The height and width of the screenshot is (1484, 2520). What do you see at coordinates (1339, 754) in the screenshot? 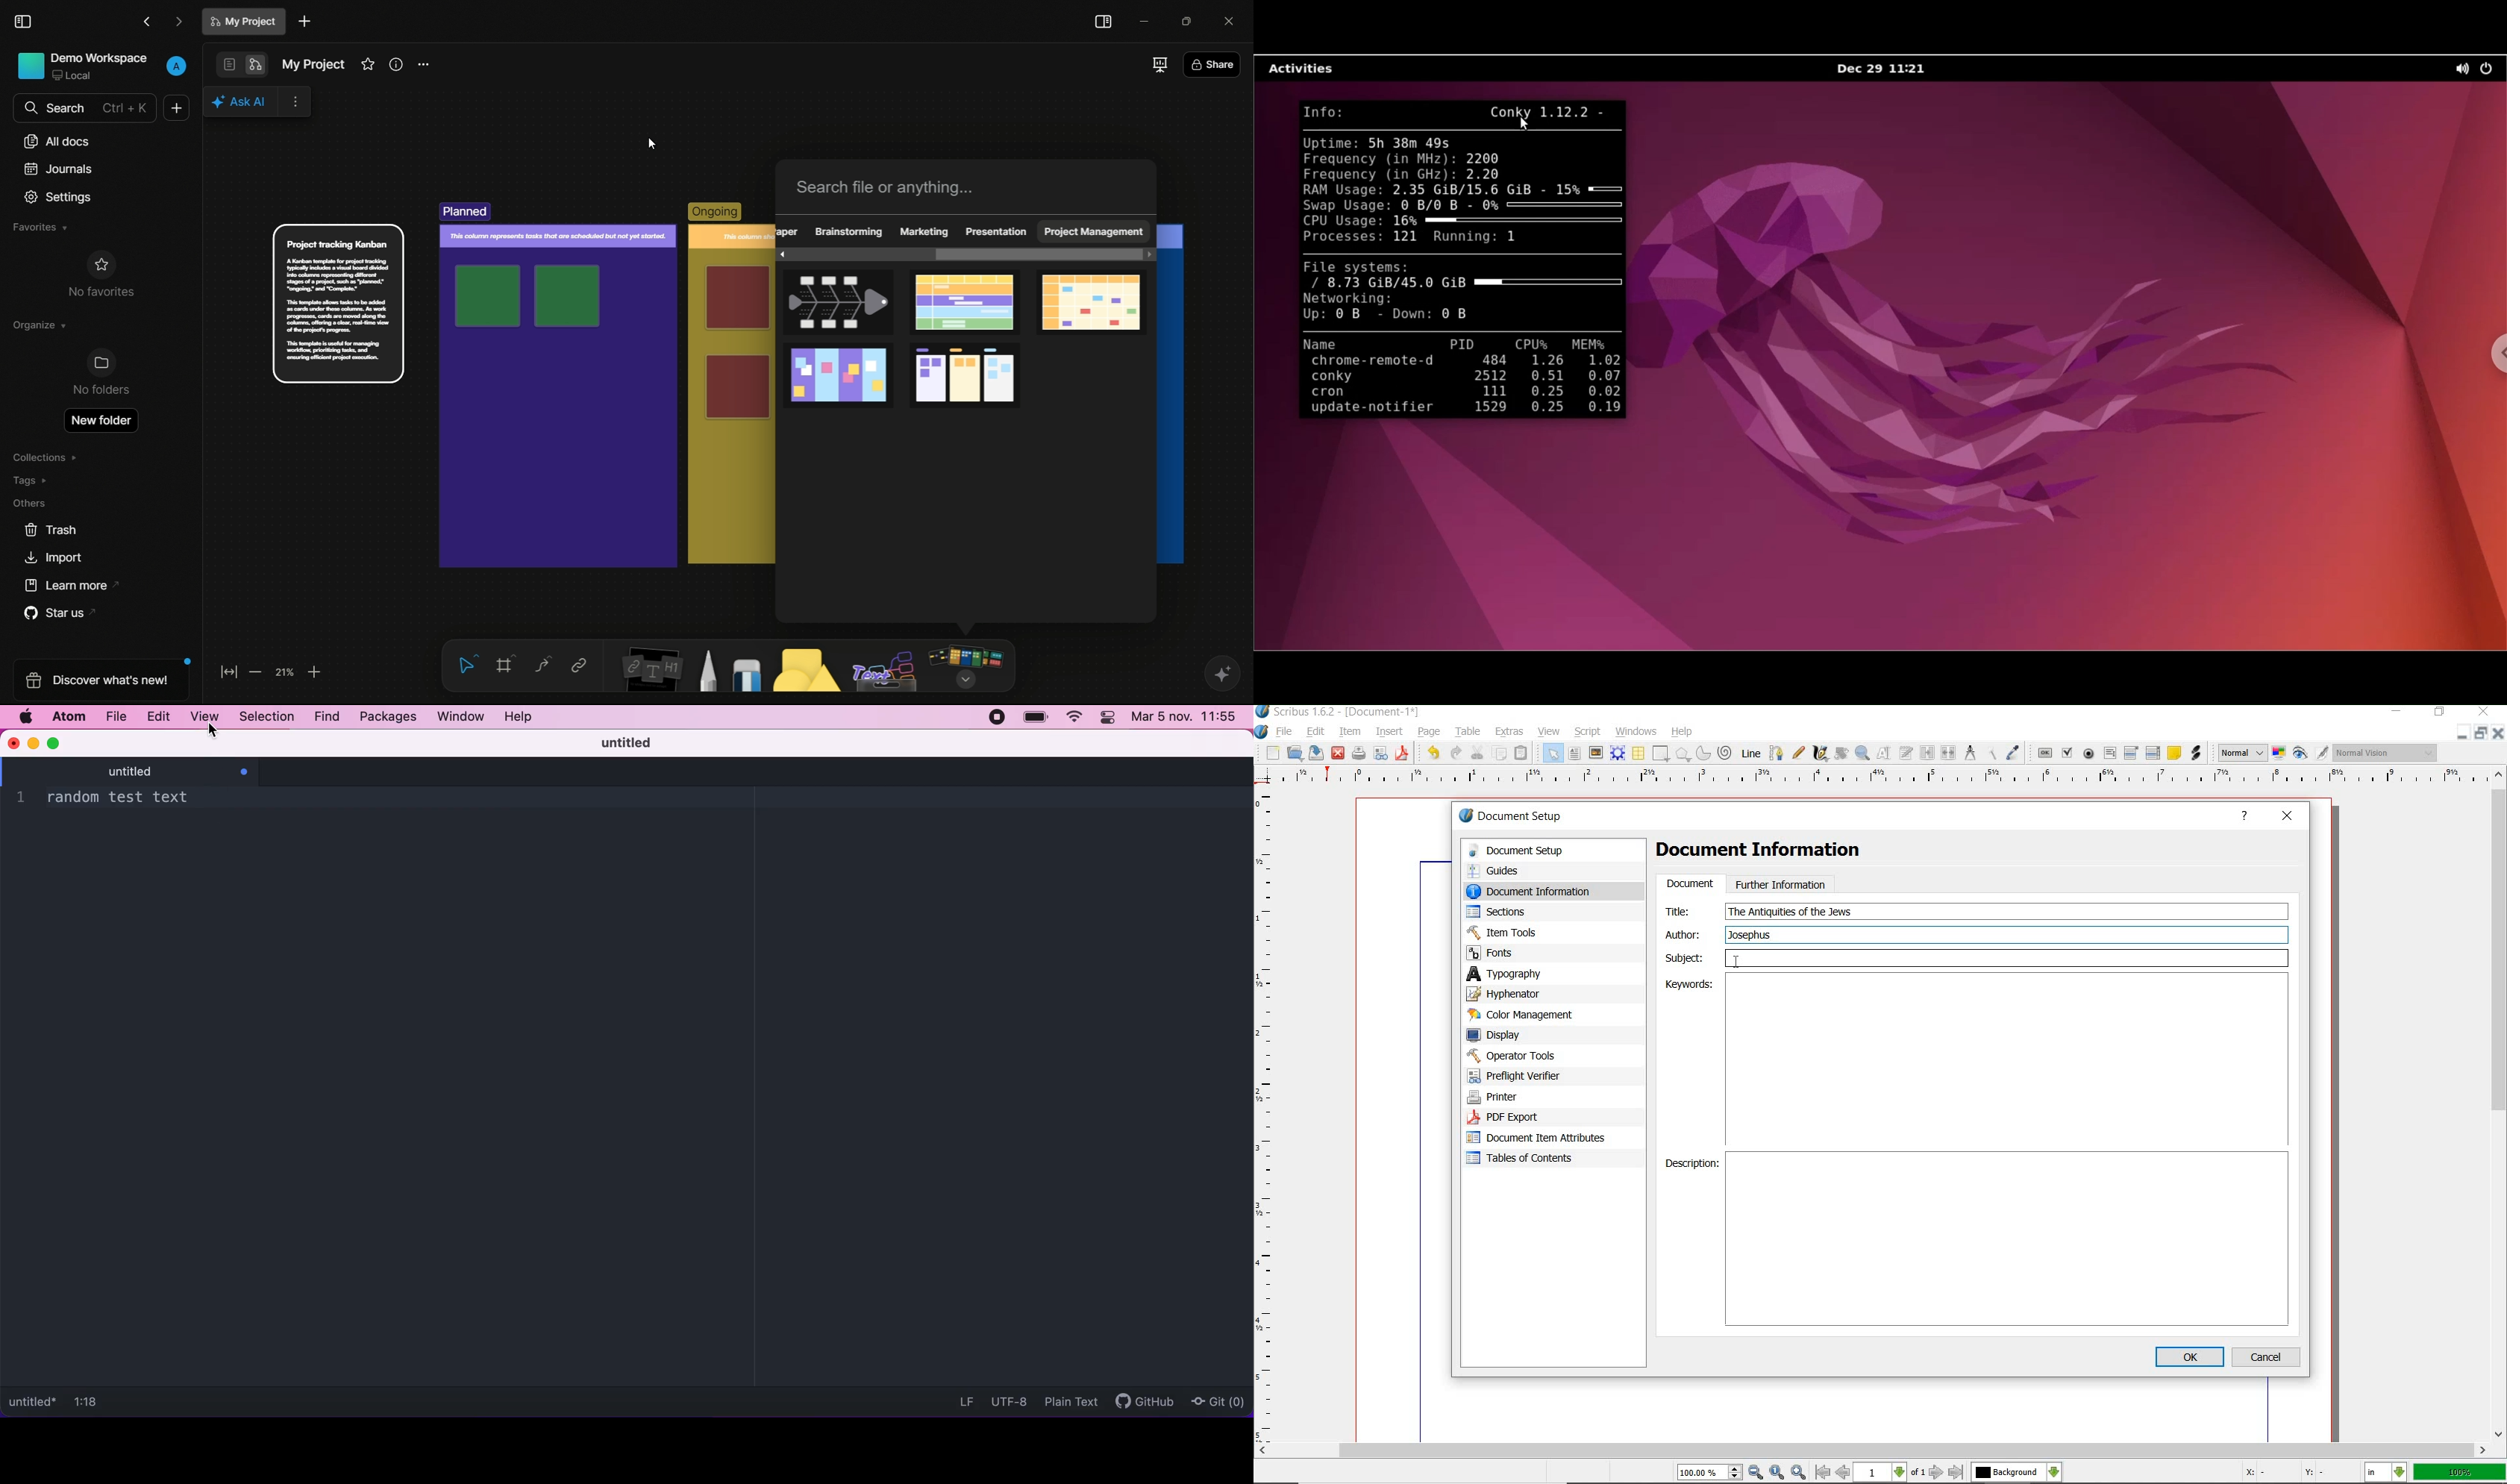
I see `close` at bounding box center [1339, 754].